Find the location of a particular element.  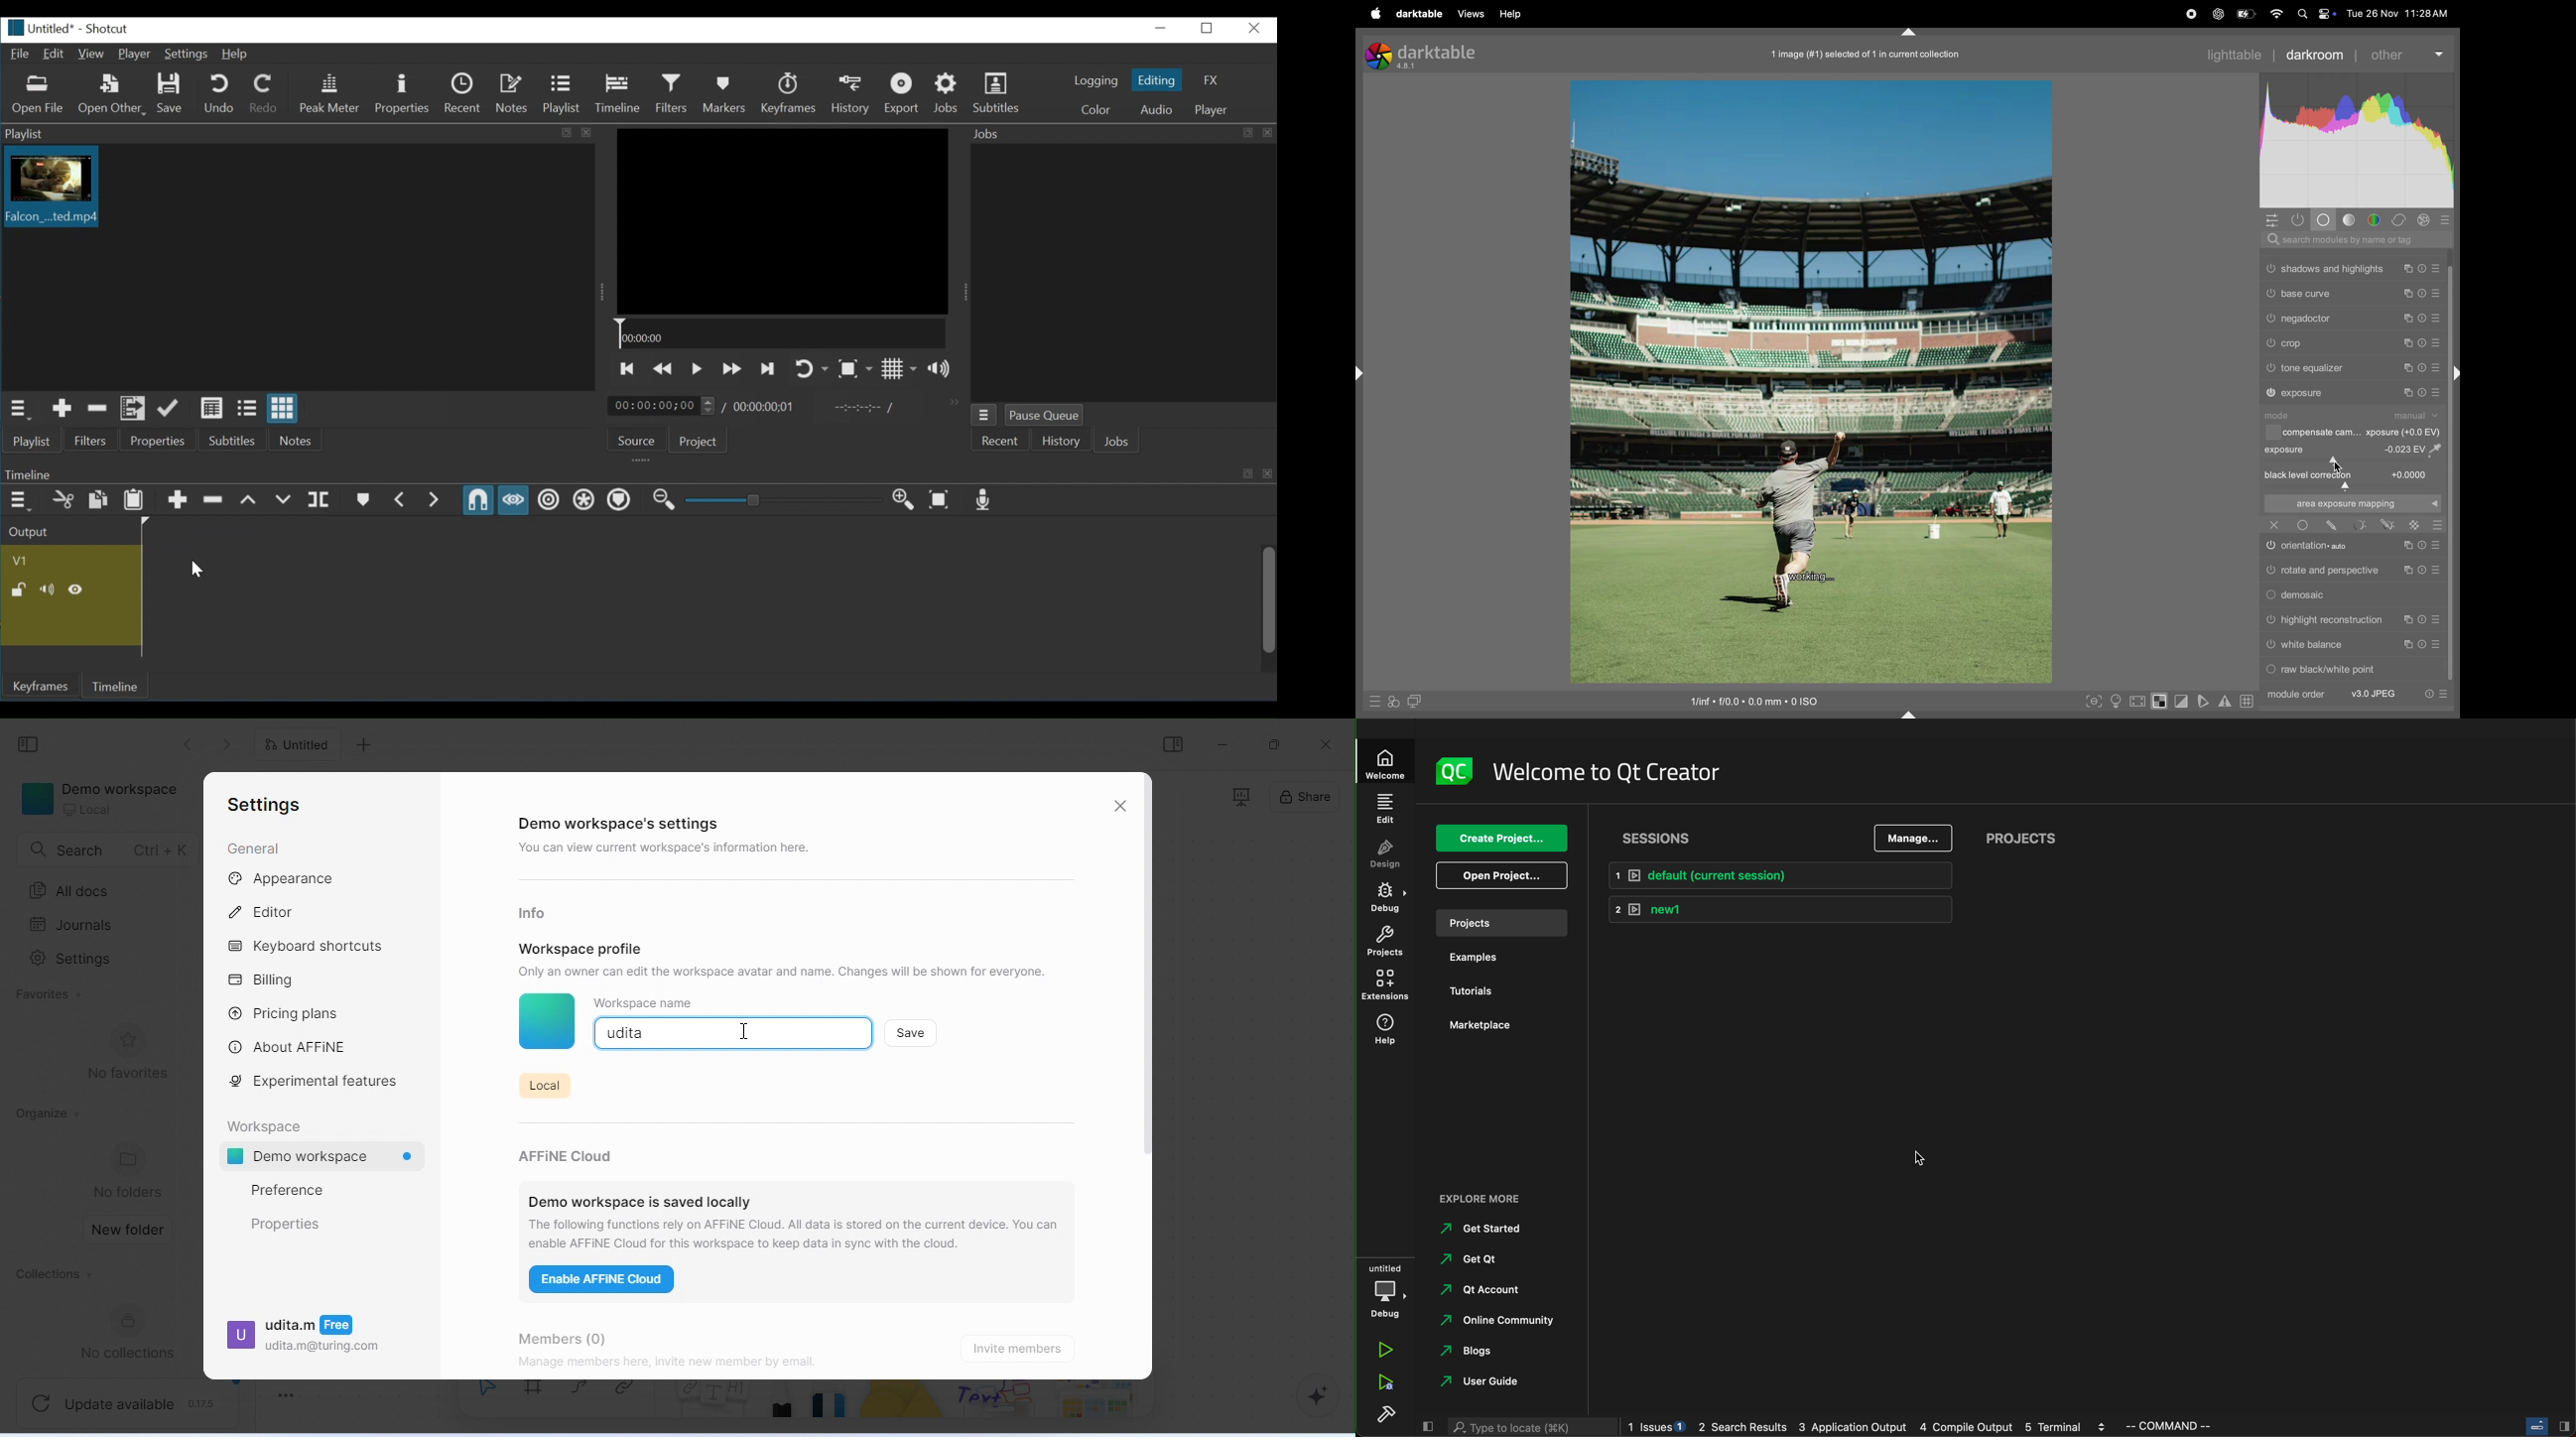

cursor is located at coordinates (199, 569).